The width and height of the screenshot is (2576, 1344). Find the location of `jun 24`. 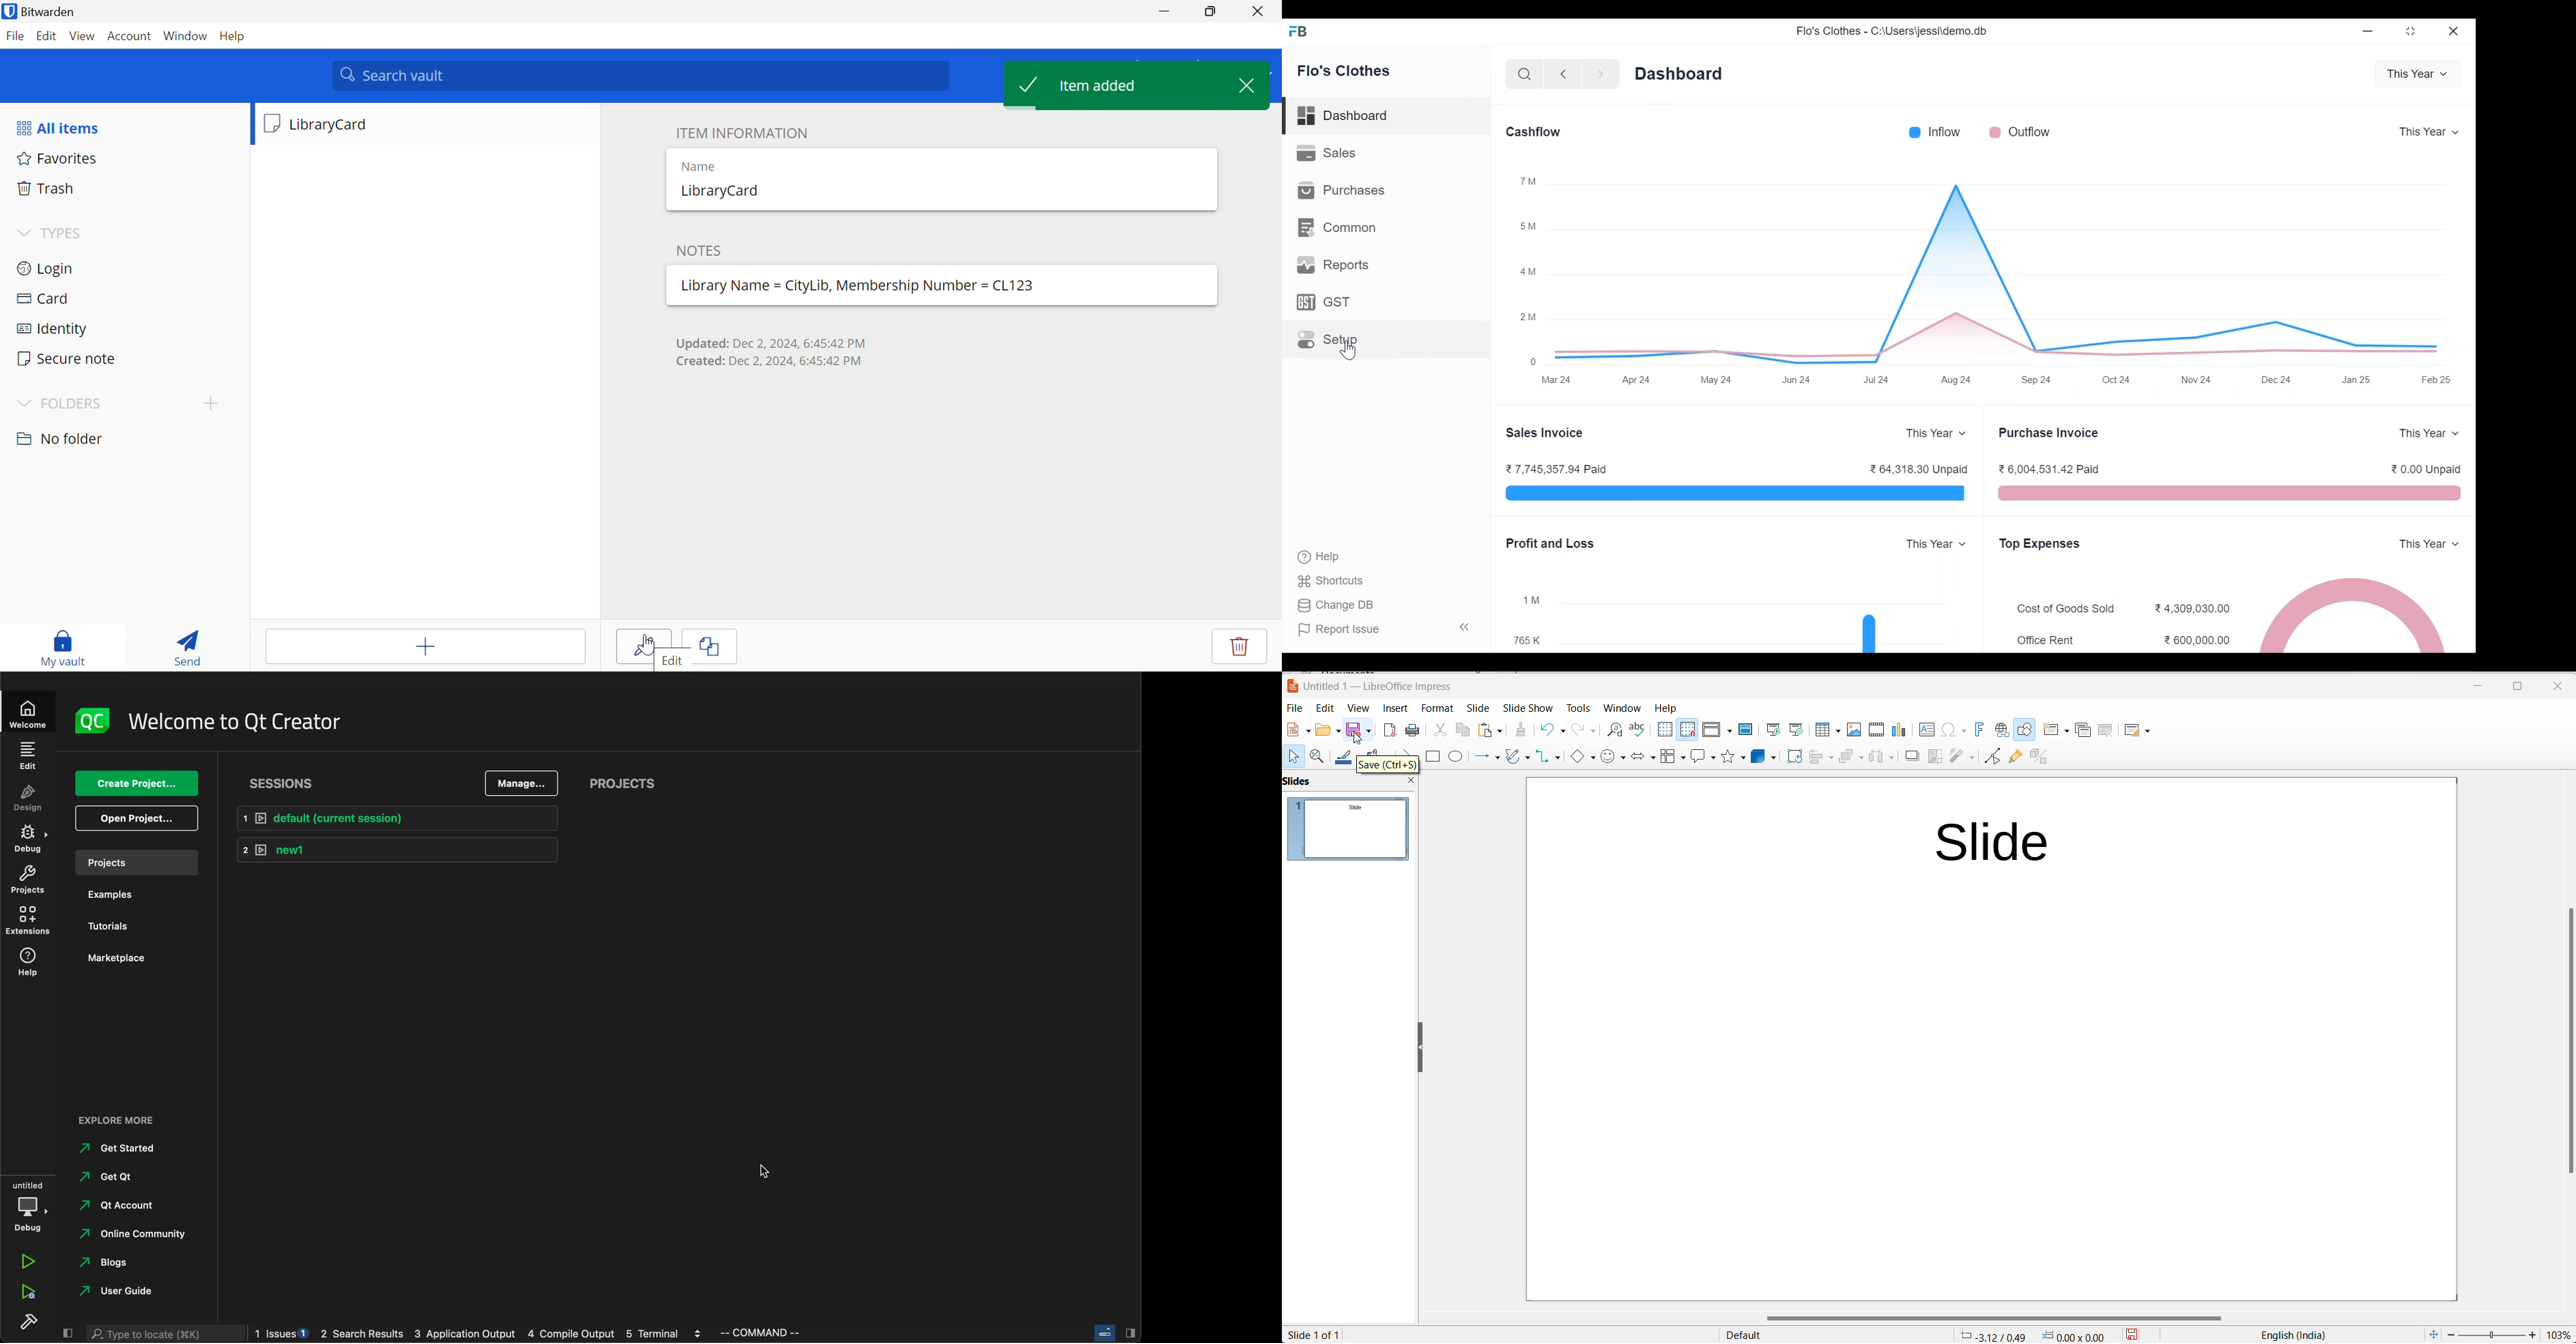

jun 24 is located at coordinates (1798, 380).